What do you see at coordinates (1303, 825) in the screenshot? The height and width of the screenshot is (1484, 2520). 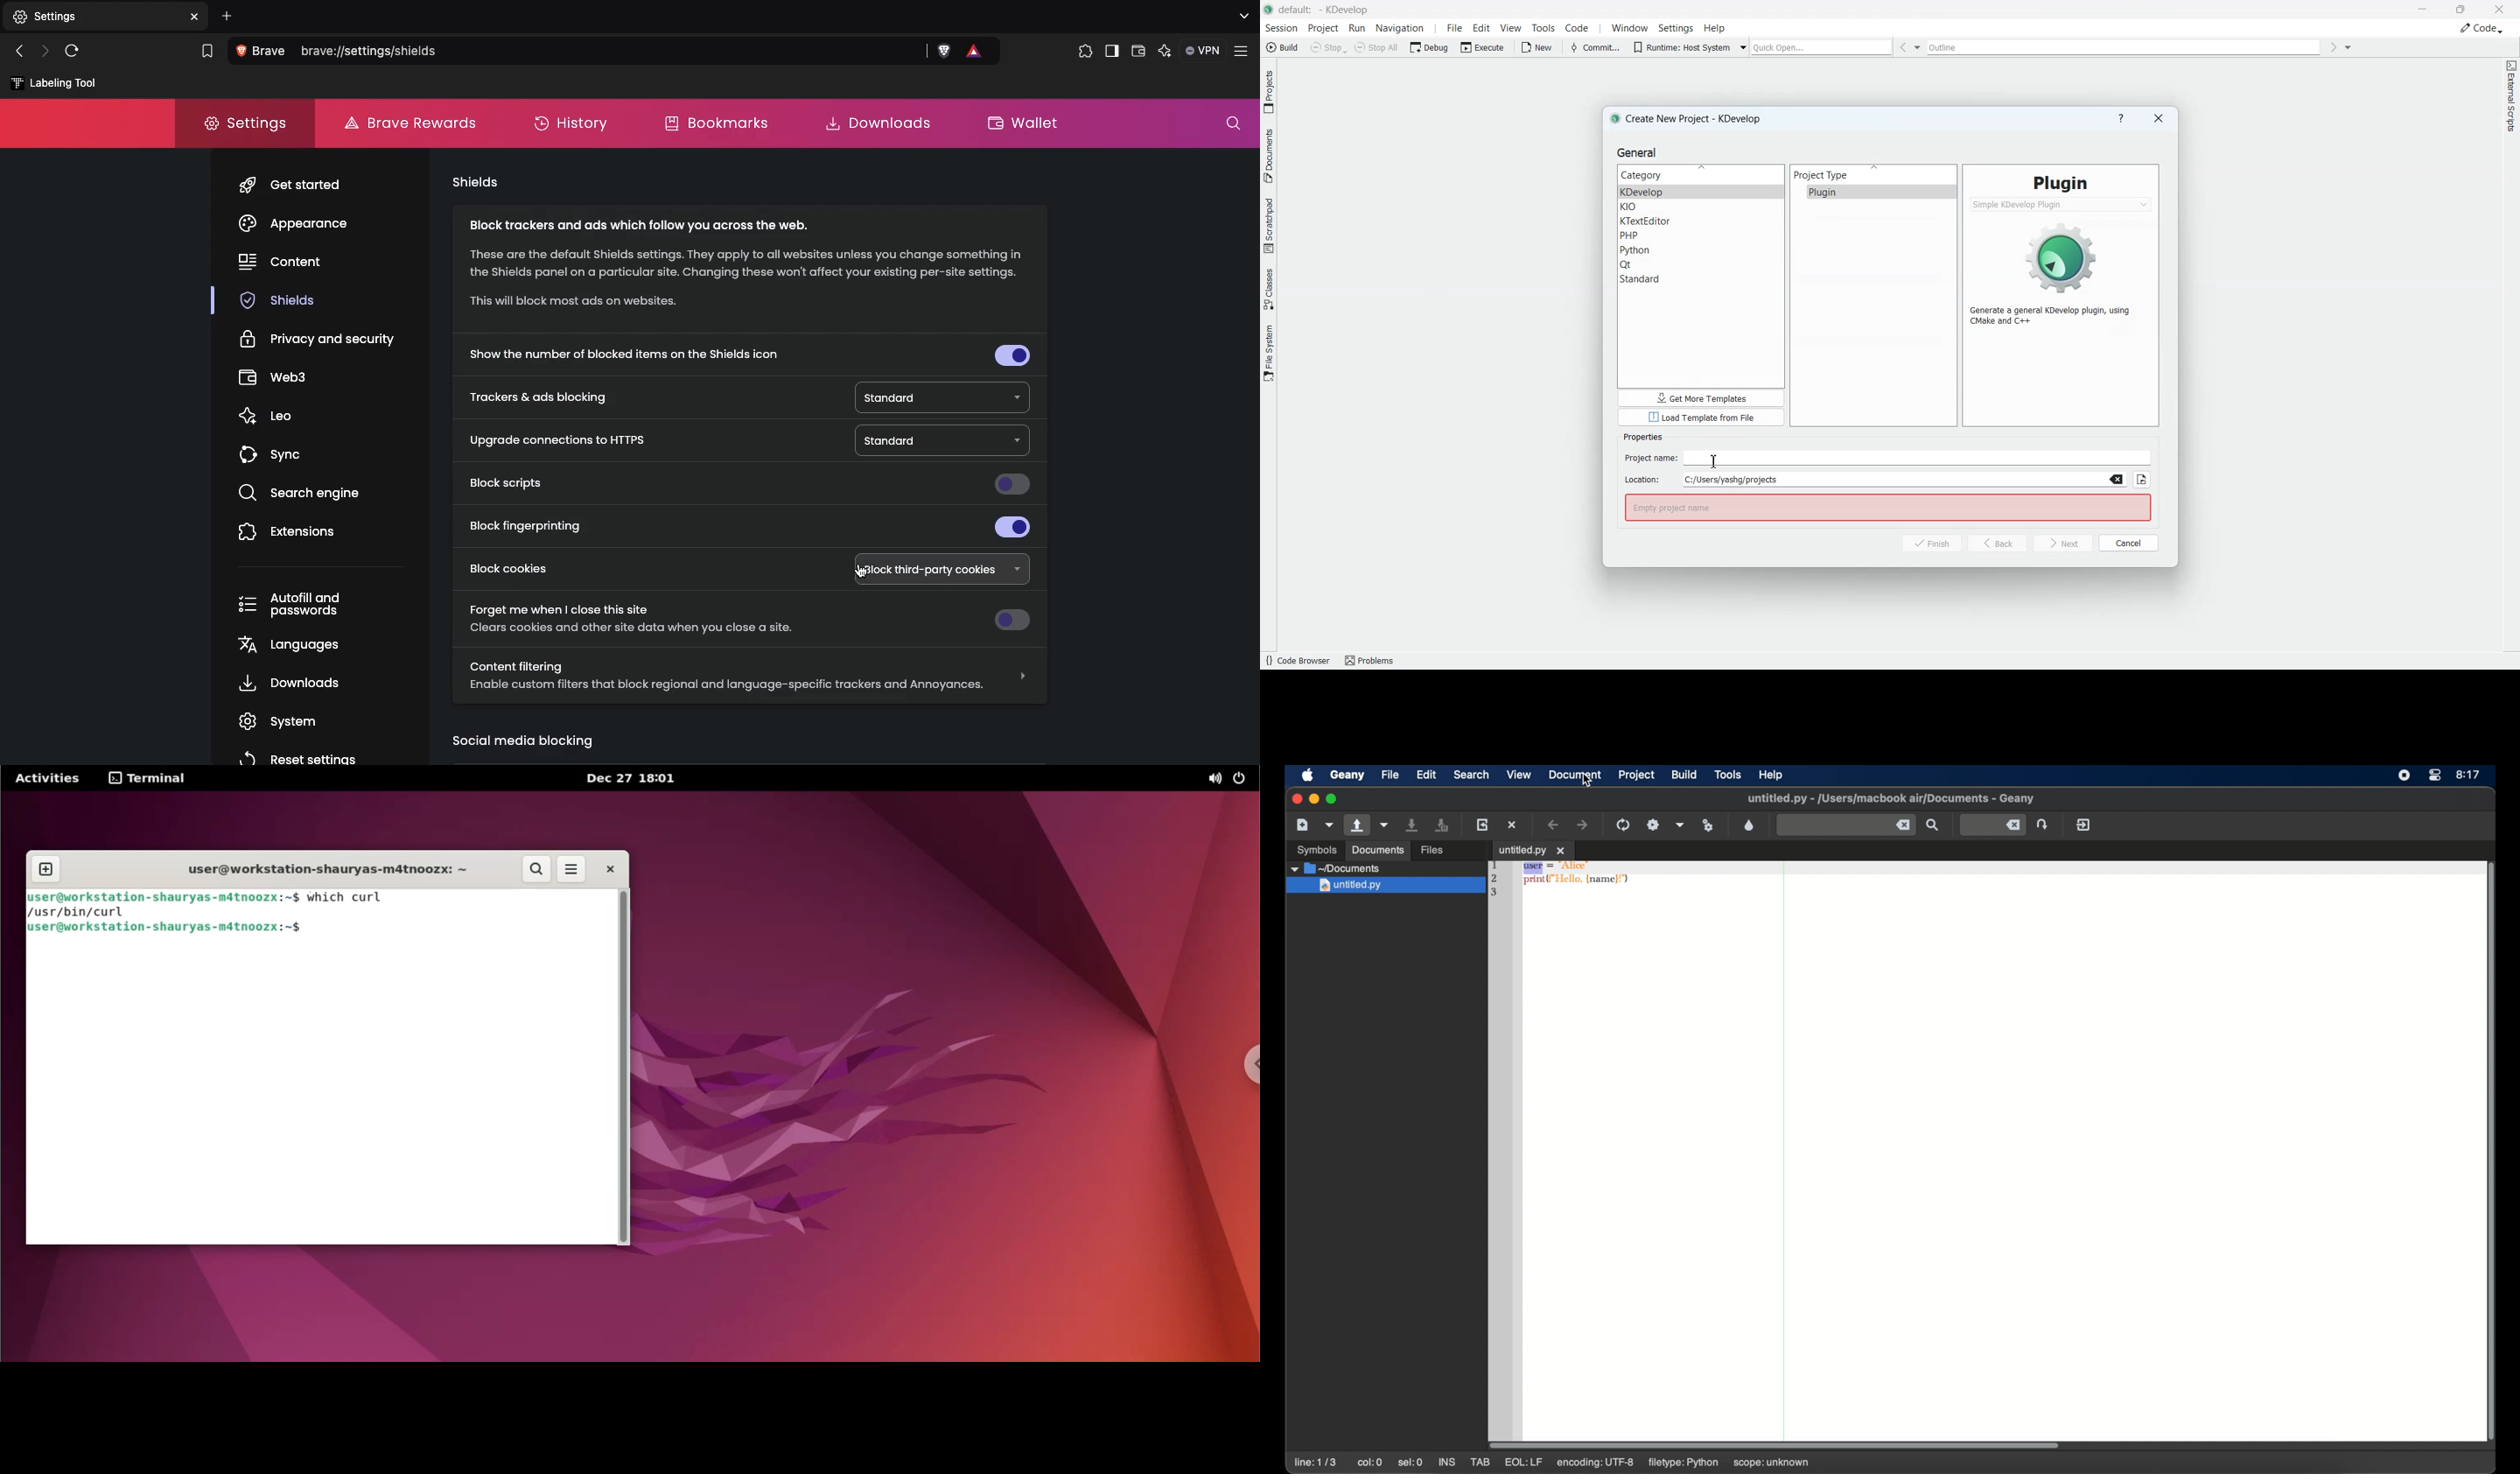 I see `create a new file` at bounding box center [1303, 825].